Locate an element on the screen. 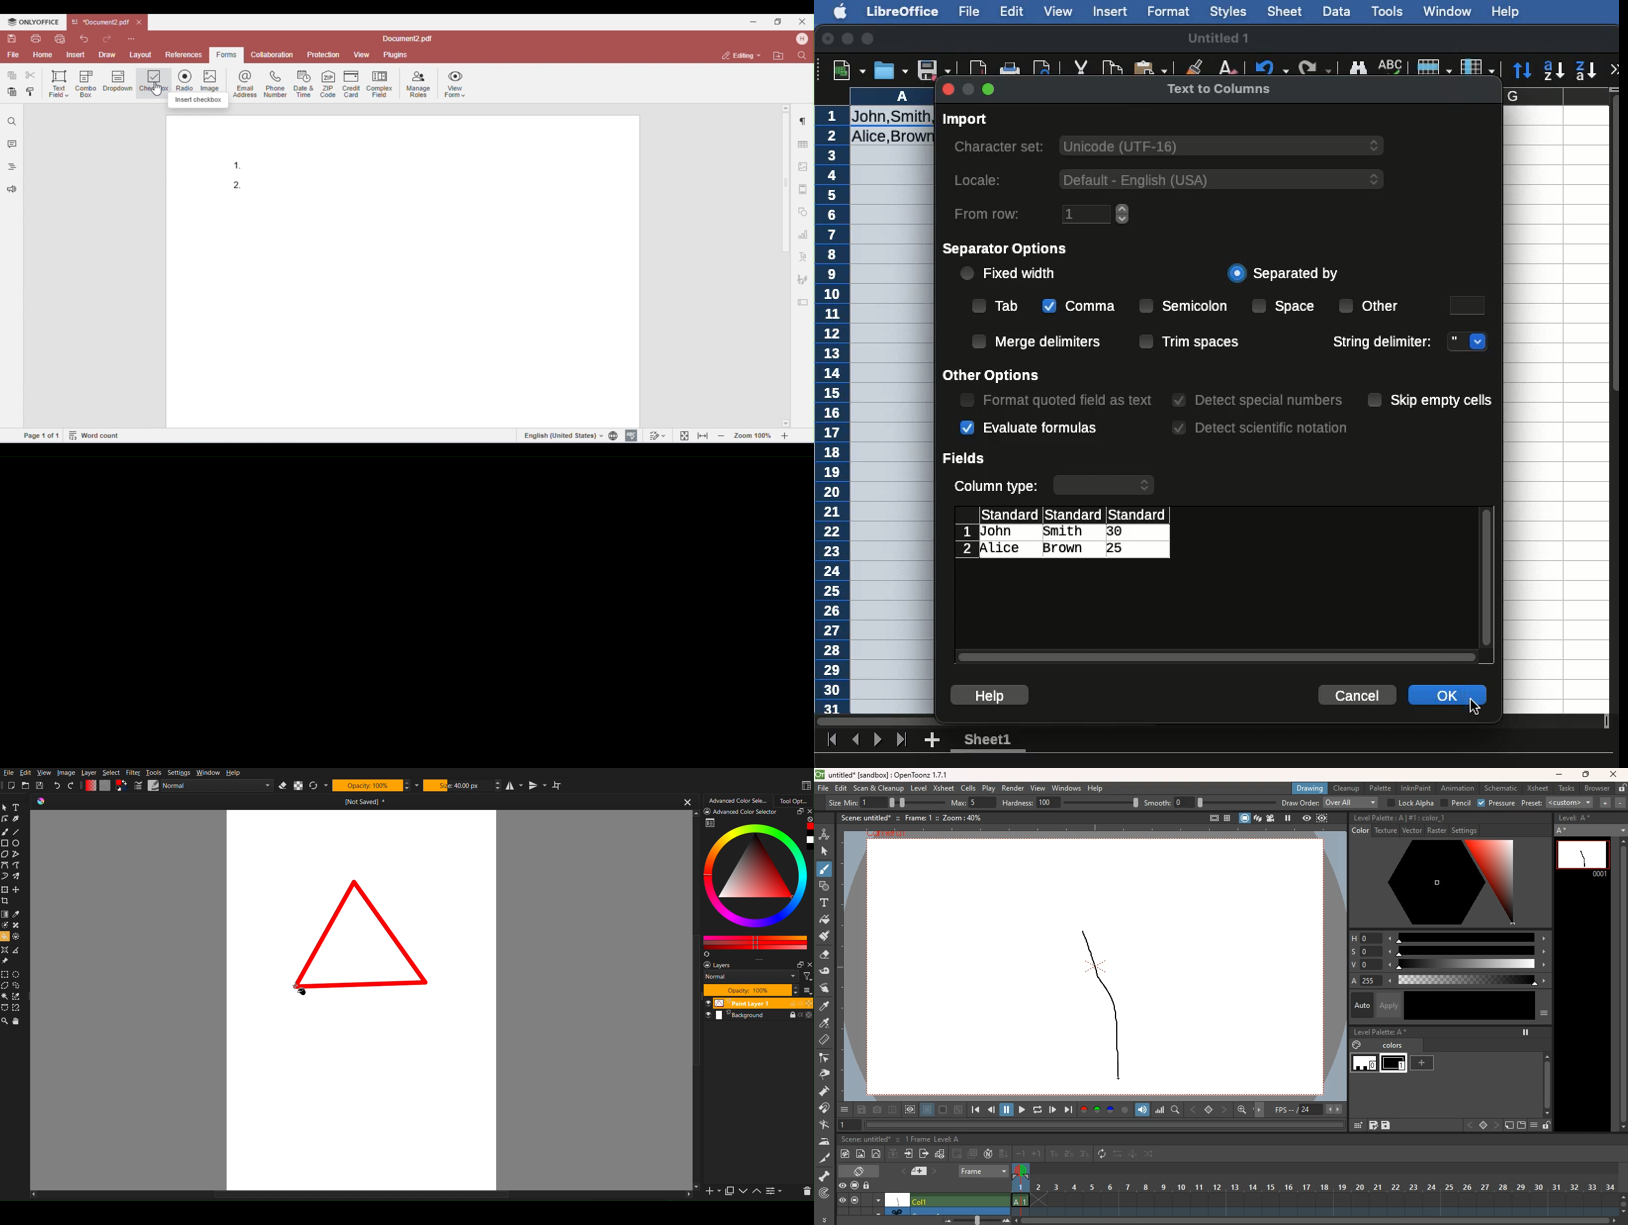 The height and width of the screenshot is (1232, 1652). Wrap Around is located at coordinates (560, 786).